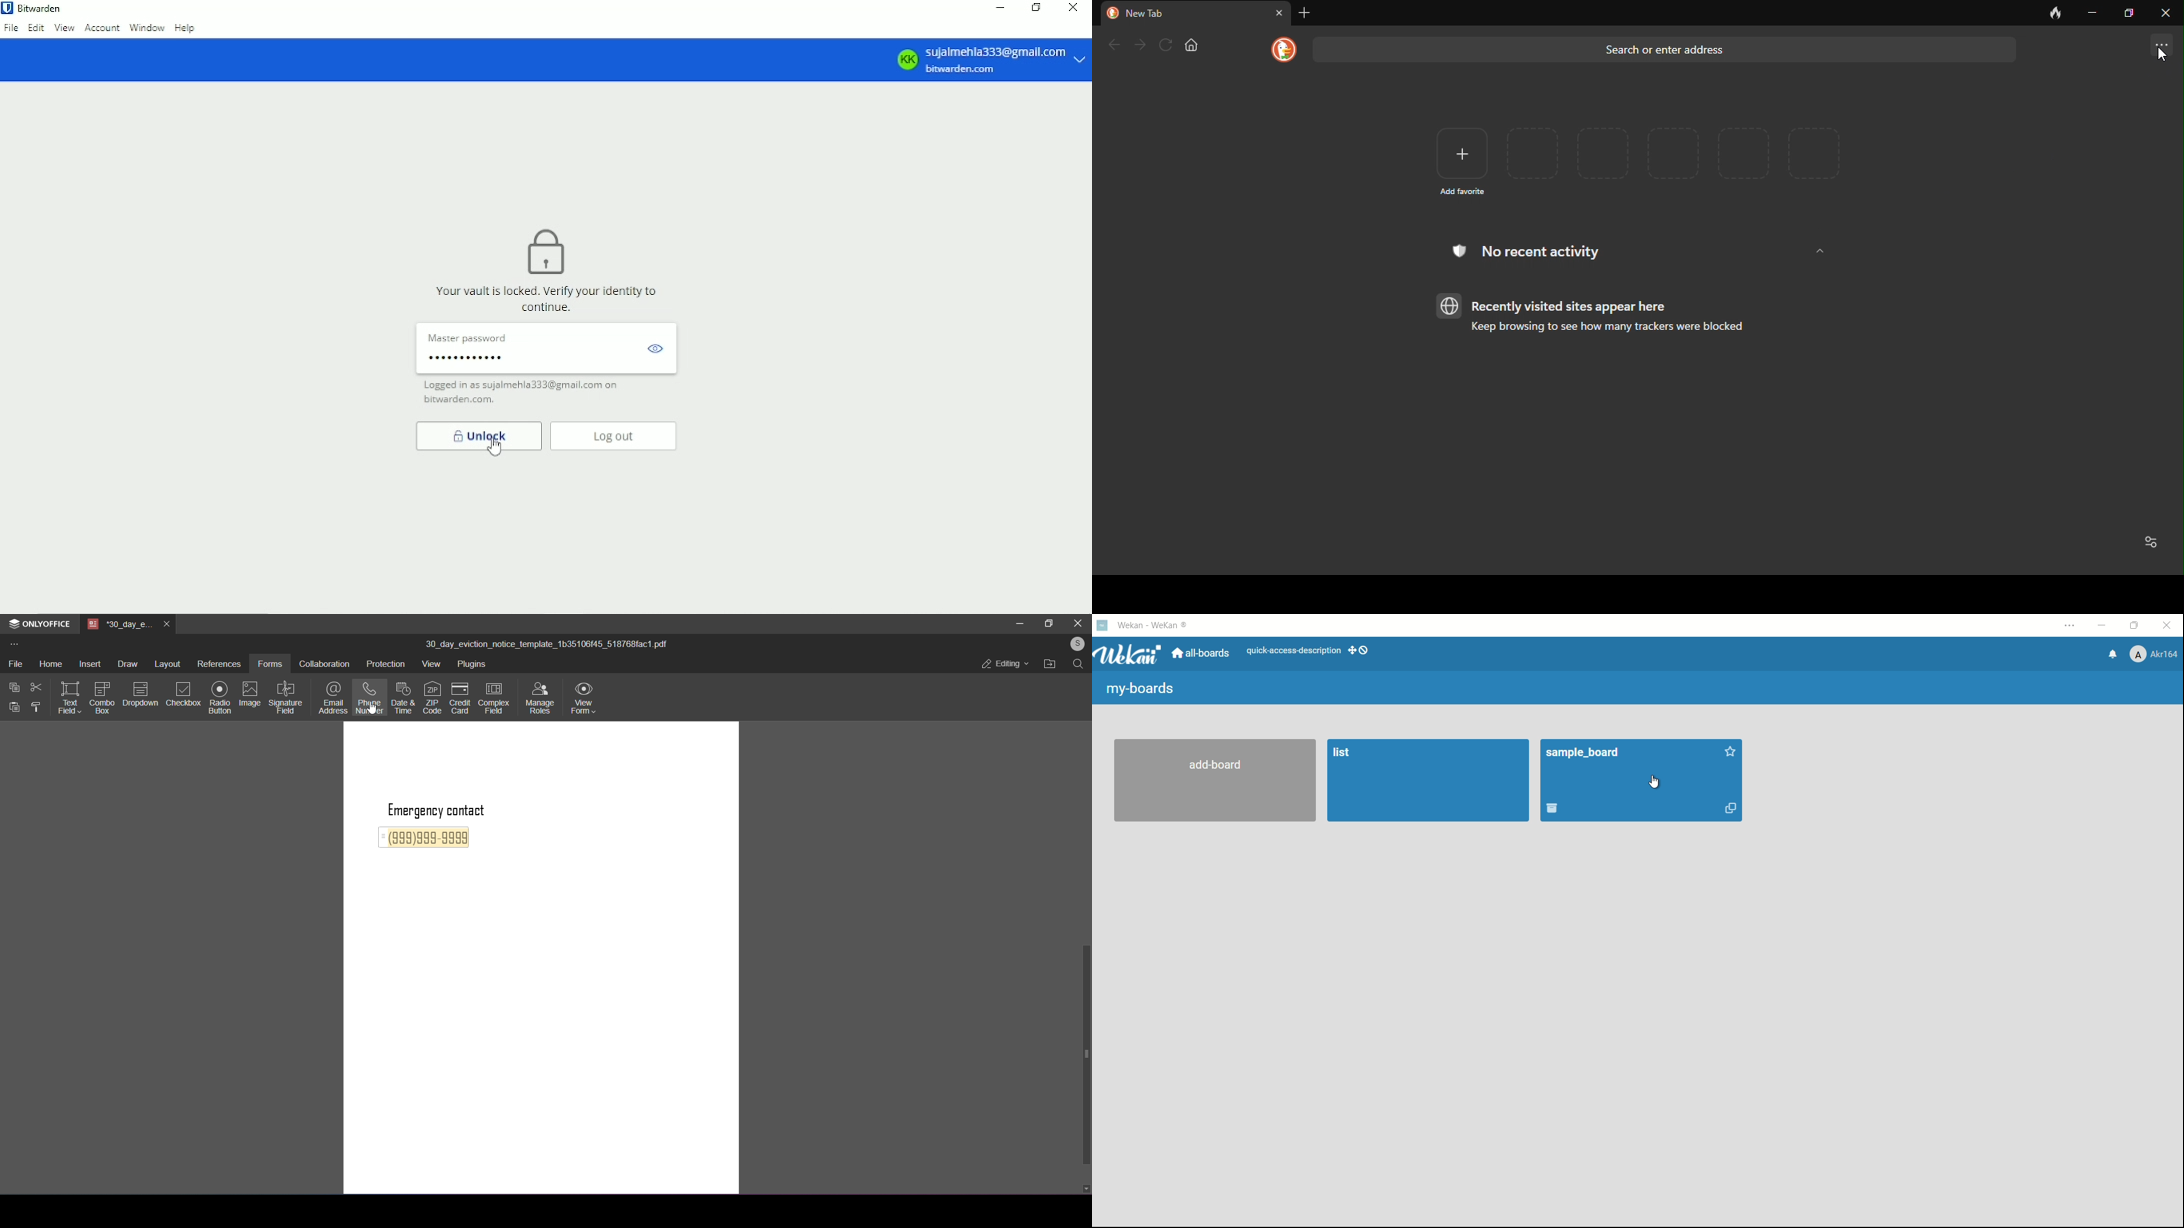  What do you see at coordinates (188, 28) in the screenshot?
I see `Help` at bounding box center [188, 28].